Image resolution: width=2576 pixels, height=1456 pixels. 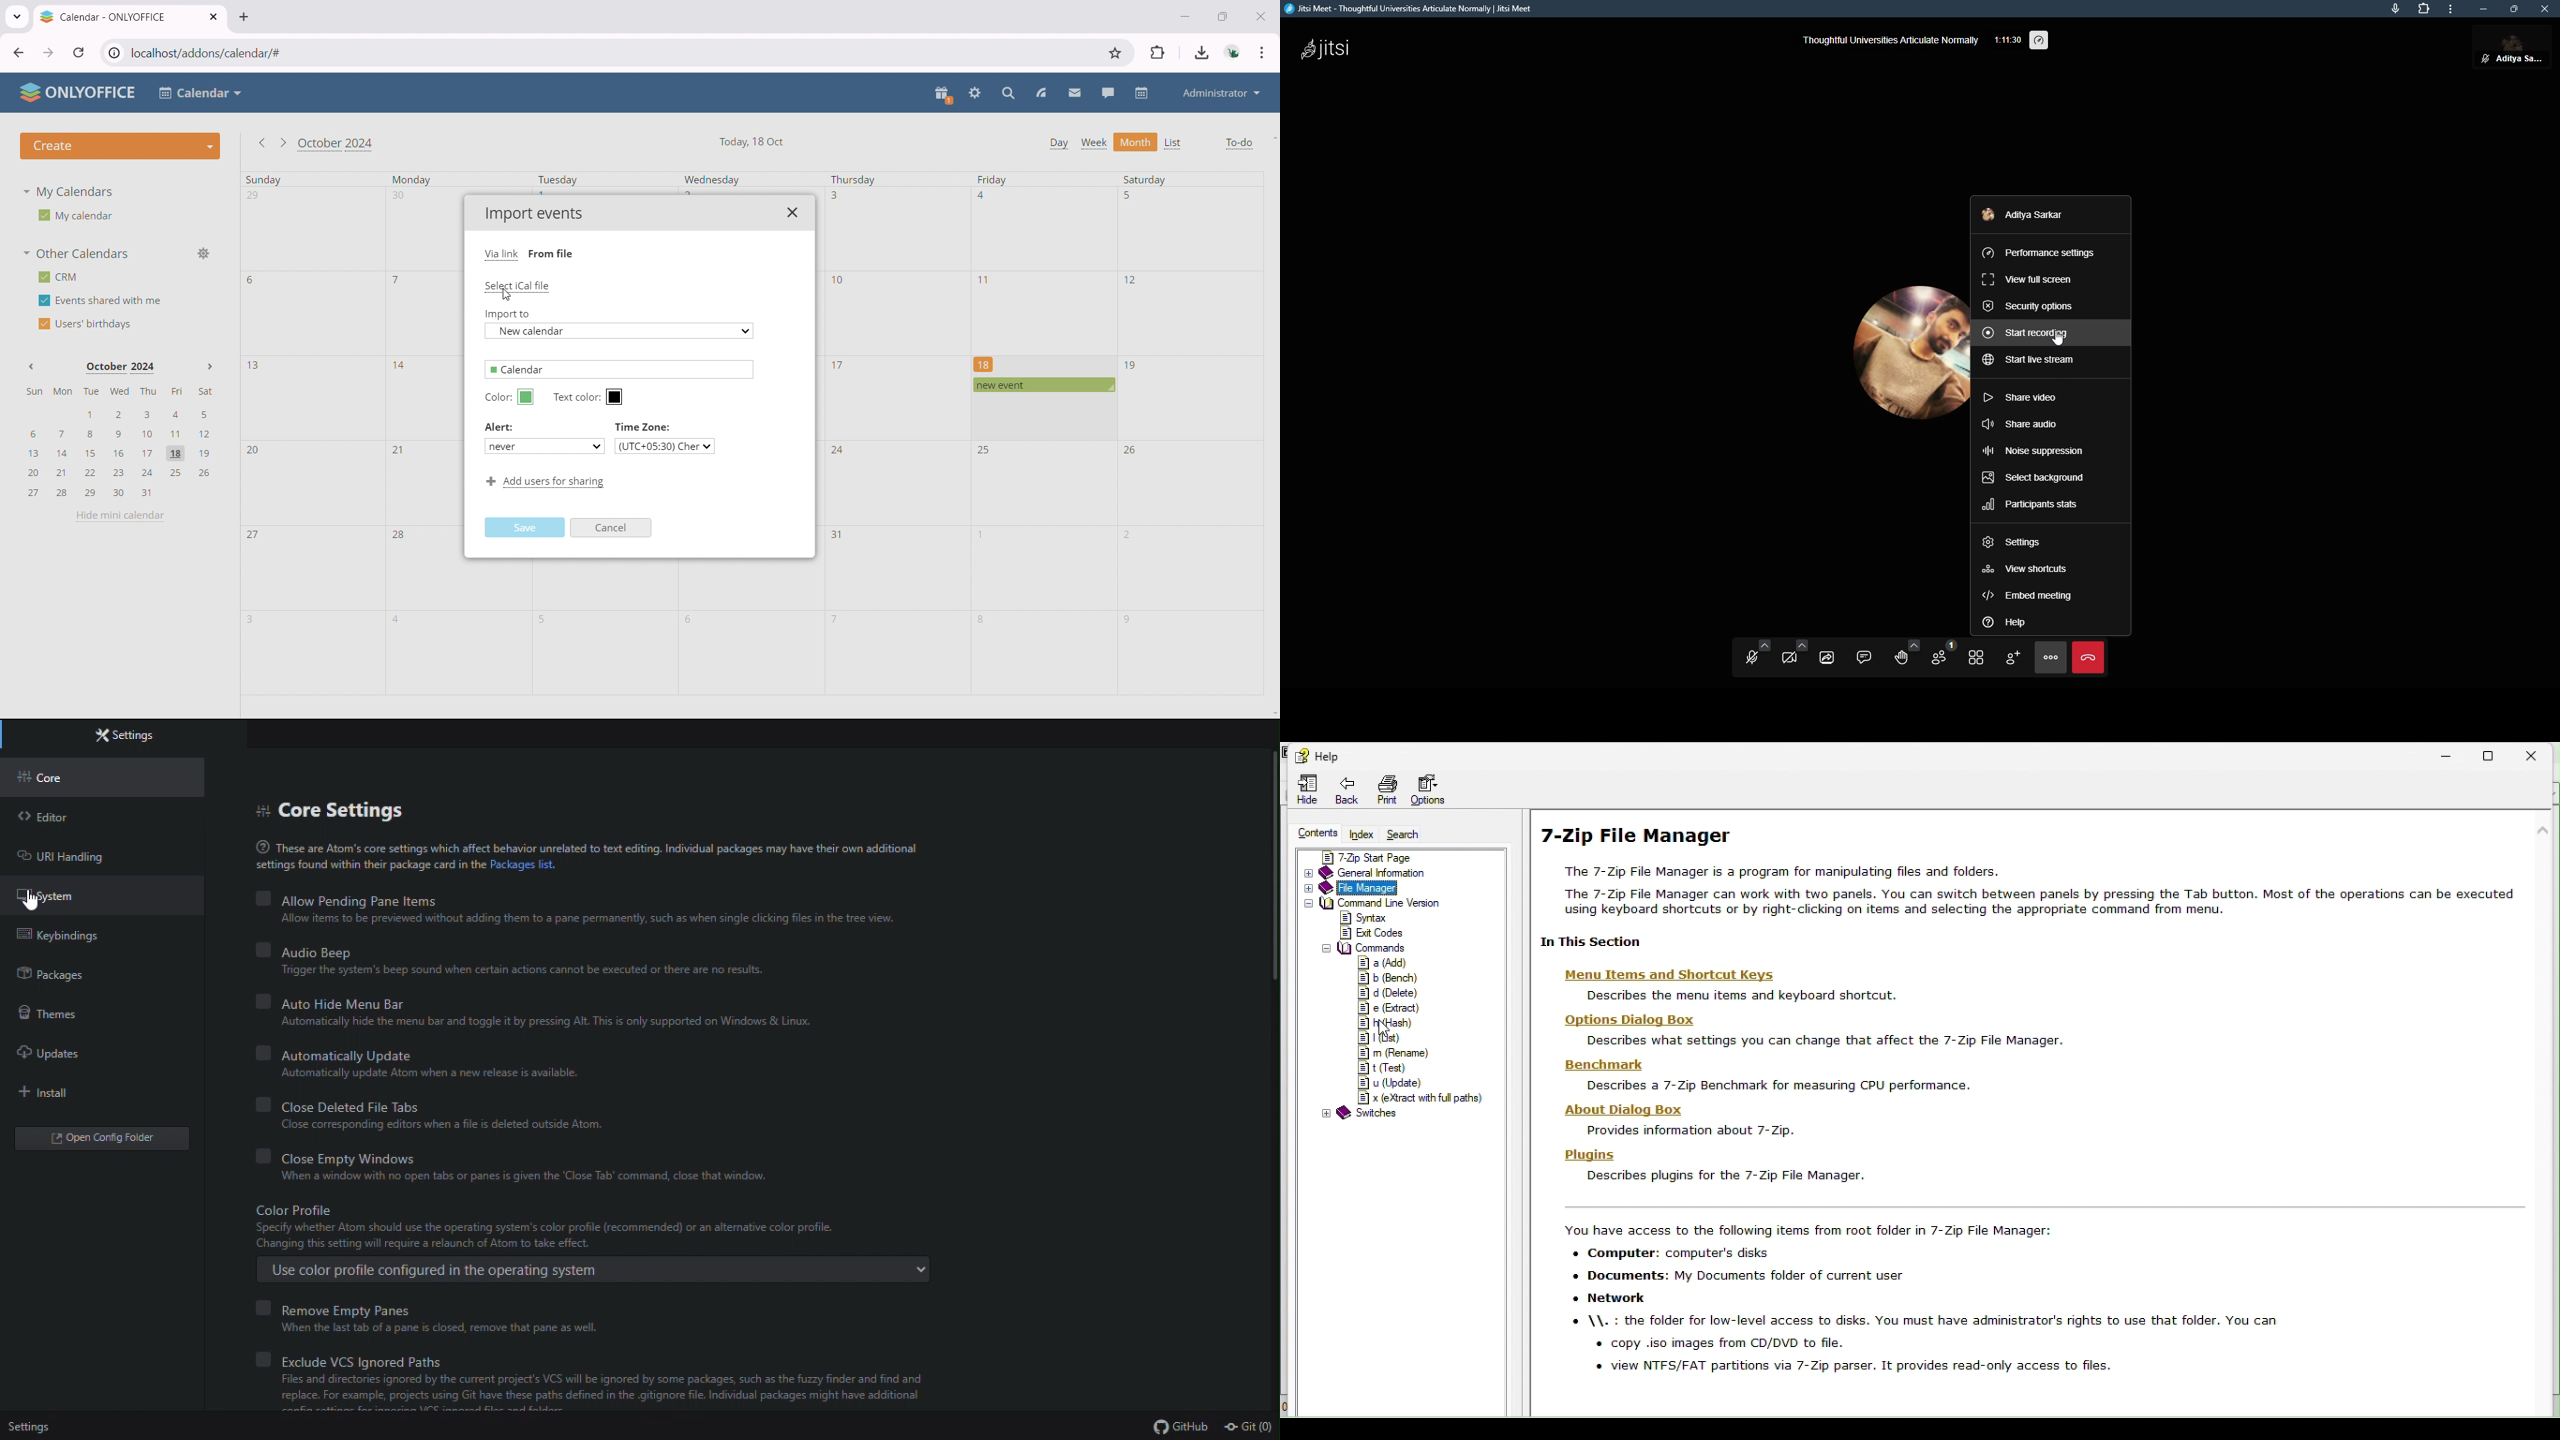 I want to click on When the last tab of a pane is closed, remove that pane as well., so click(x=436, y=1329).